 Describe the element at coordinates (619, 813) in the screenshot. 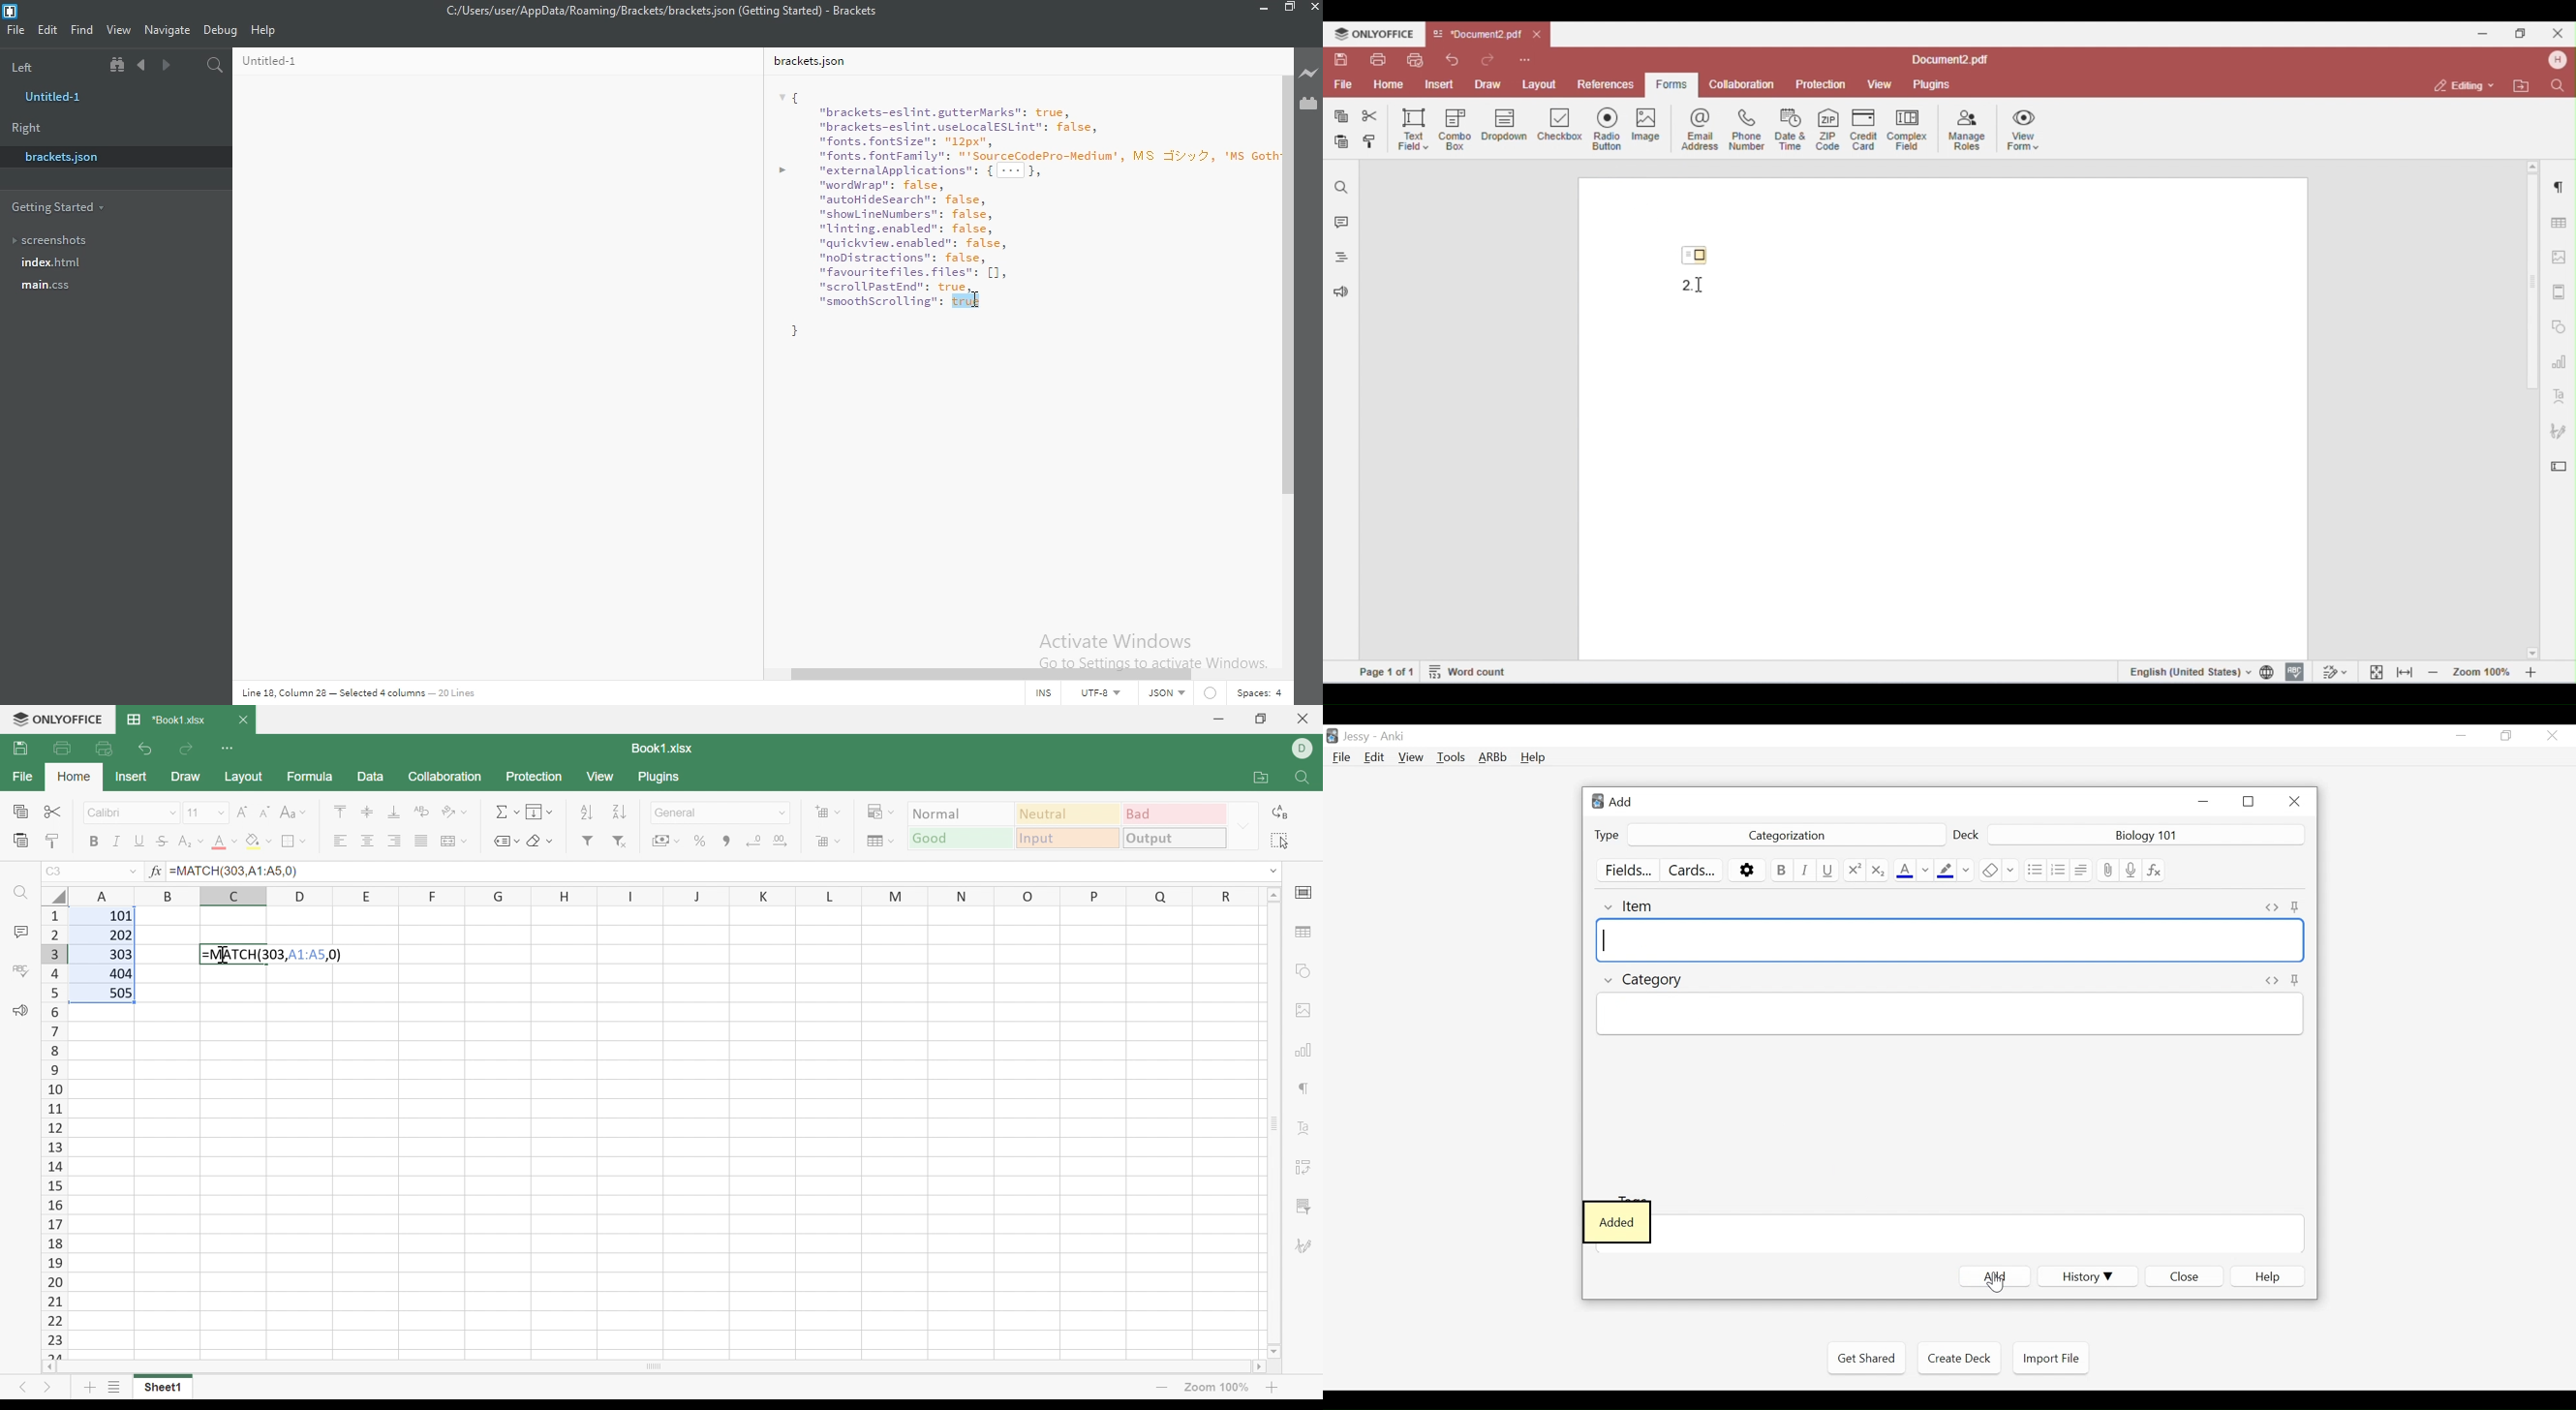

I see `Descending order` at that location.